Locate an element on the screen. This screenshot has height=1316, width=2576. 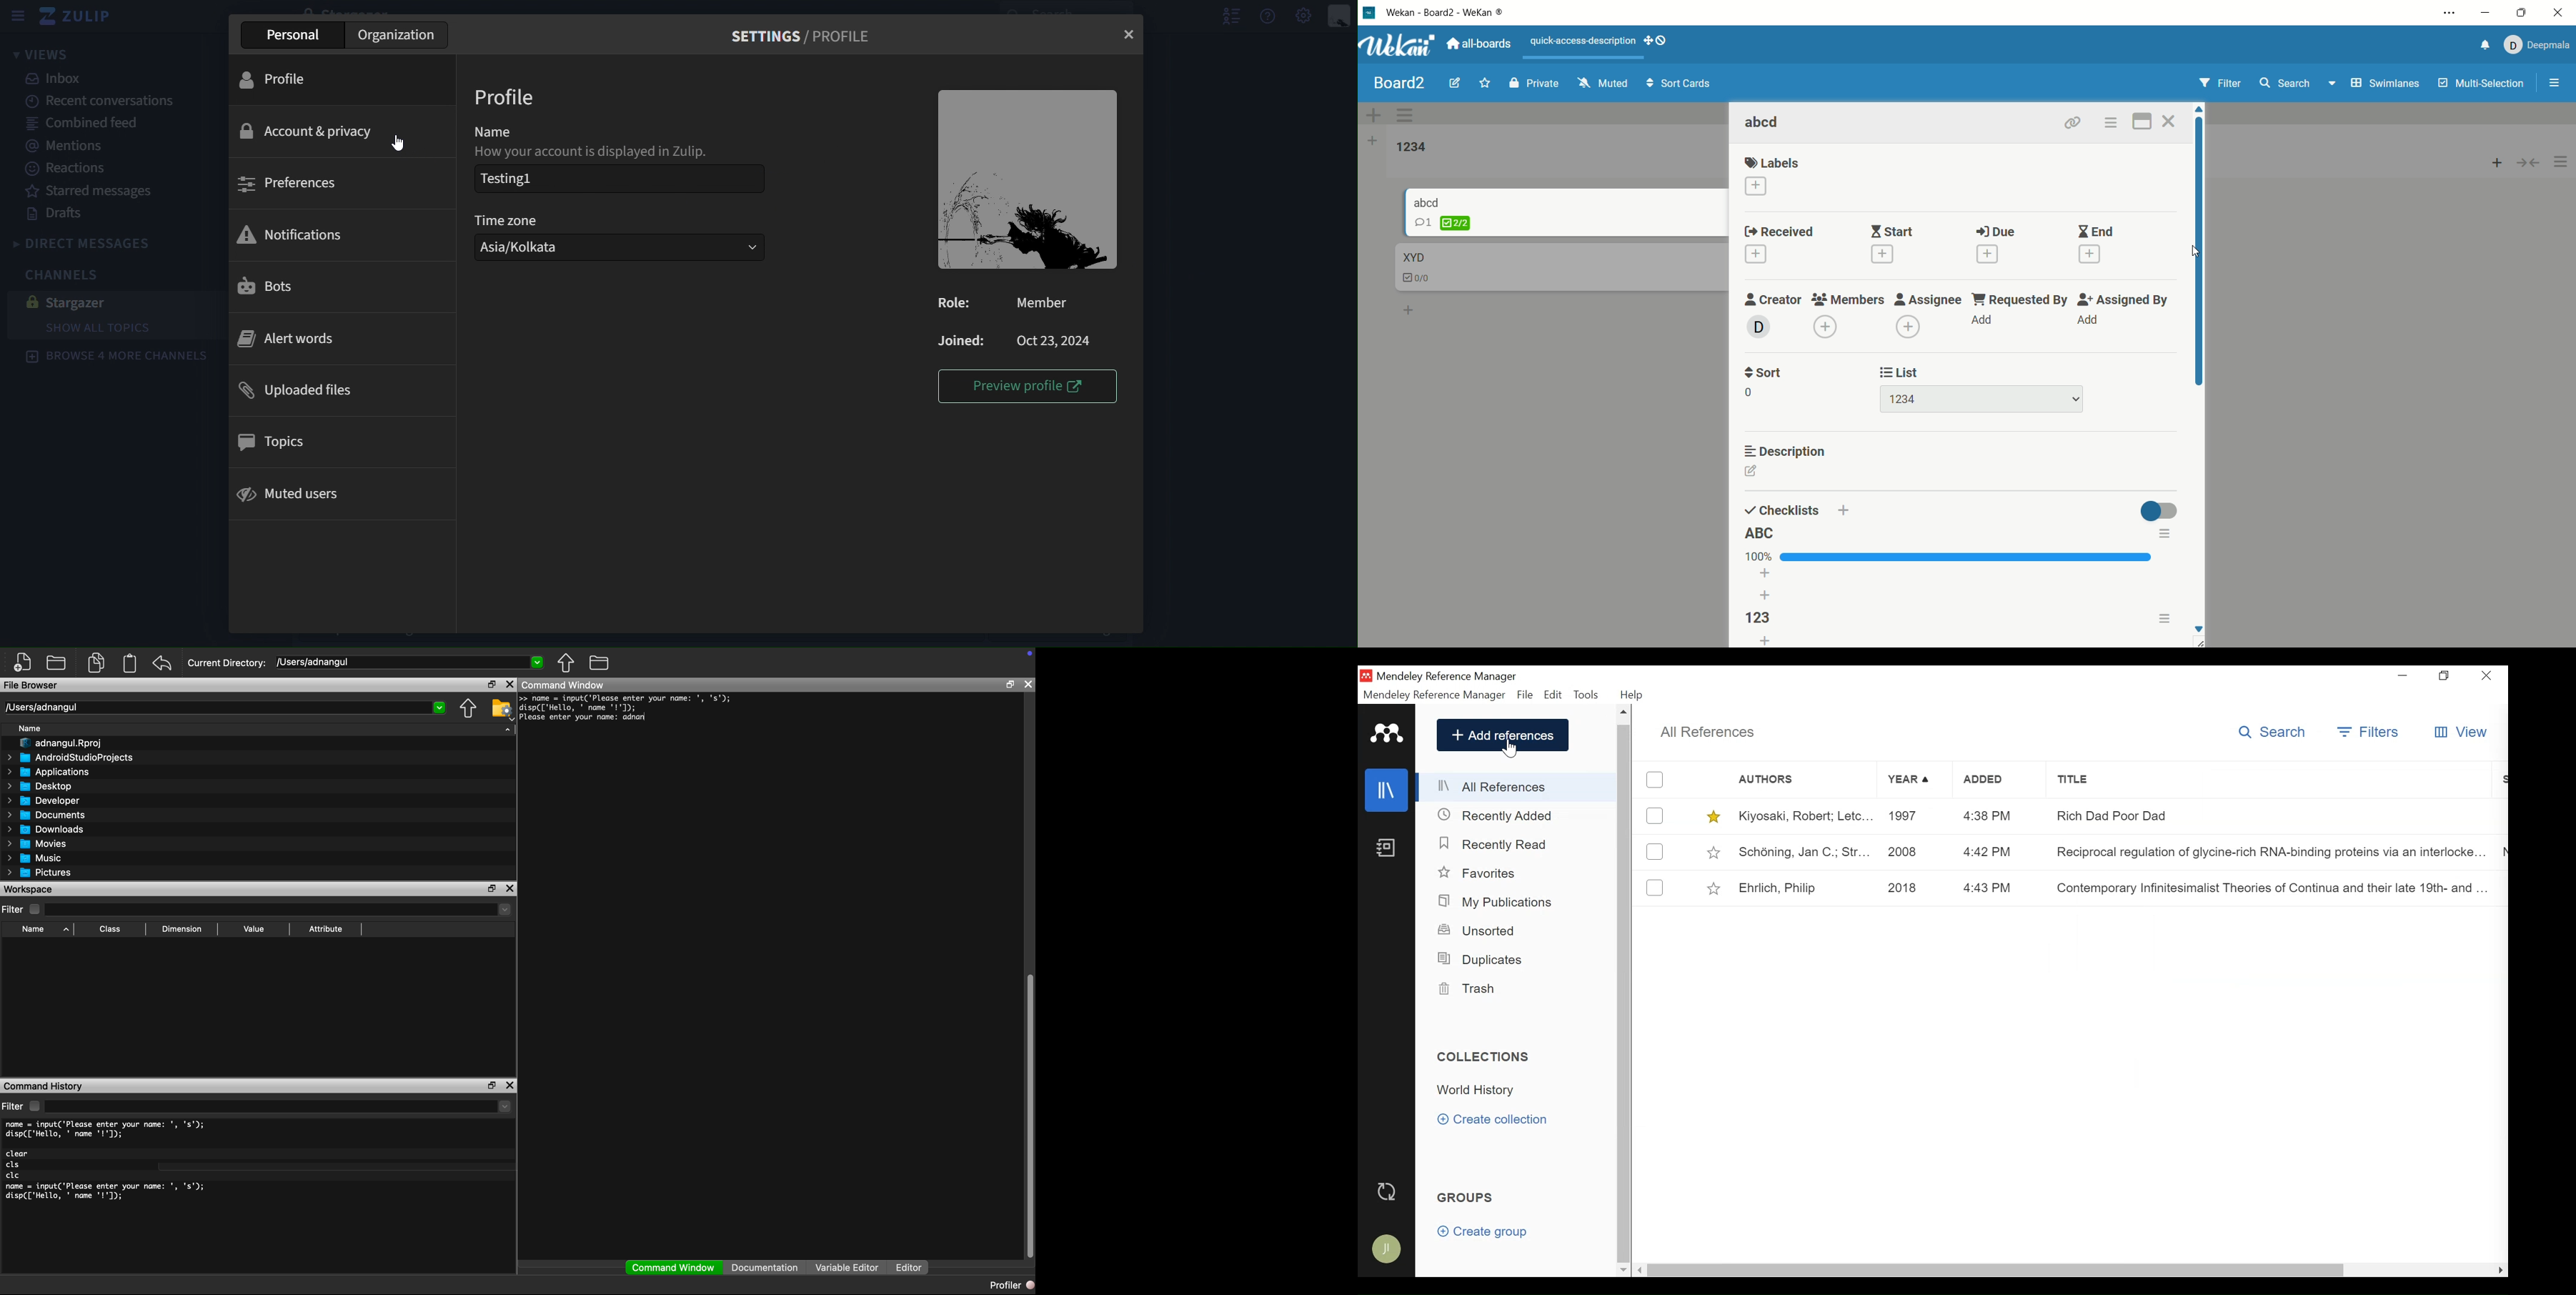
direct messages is located at coordinates (84, 244).